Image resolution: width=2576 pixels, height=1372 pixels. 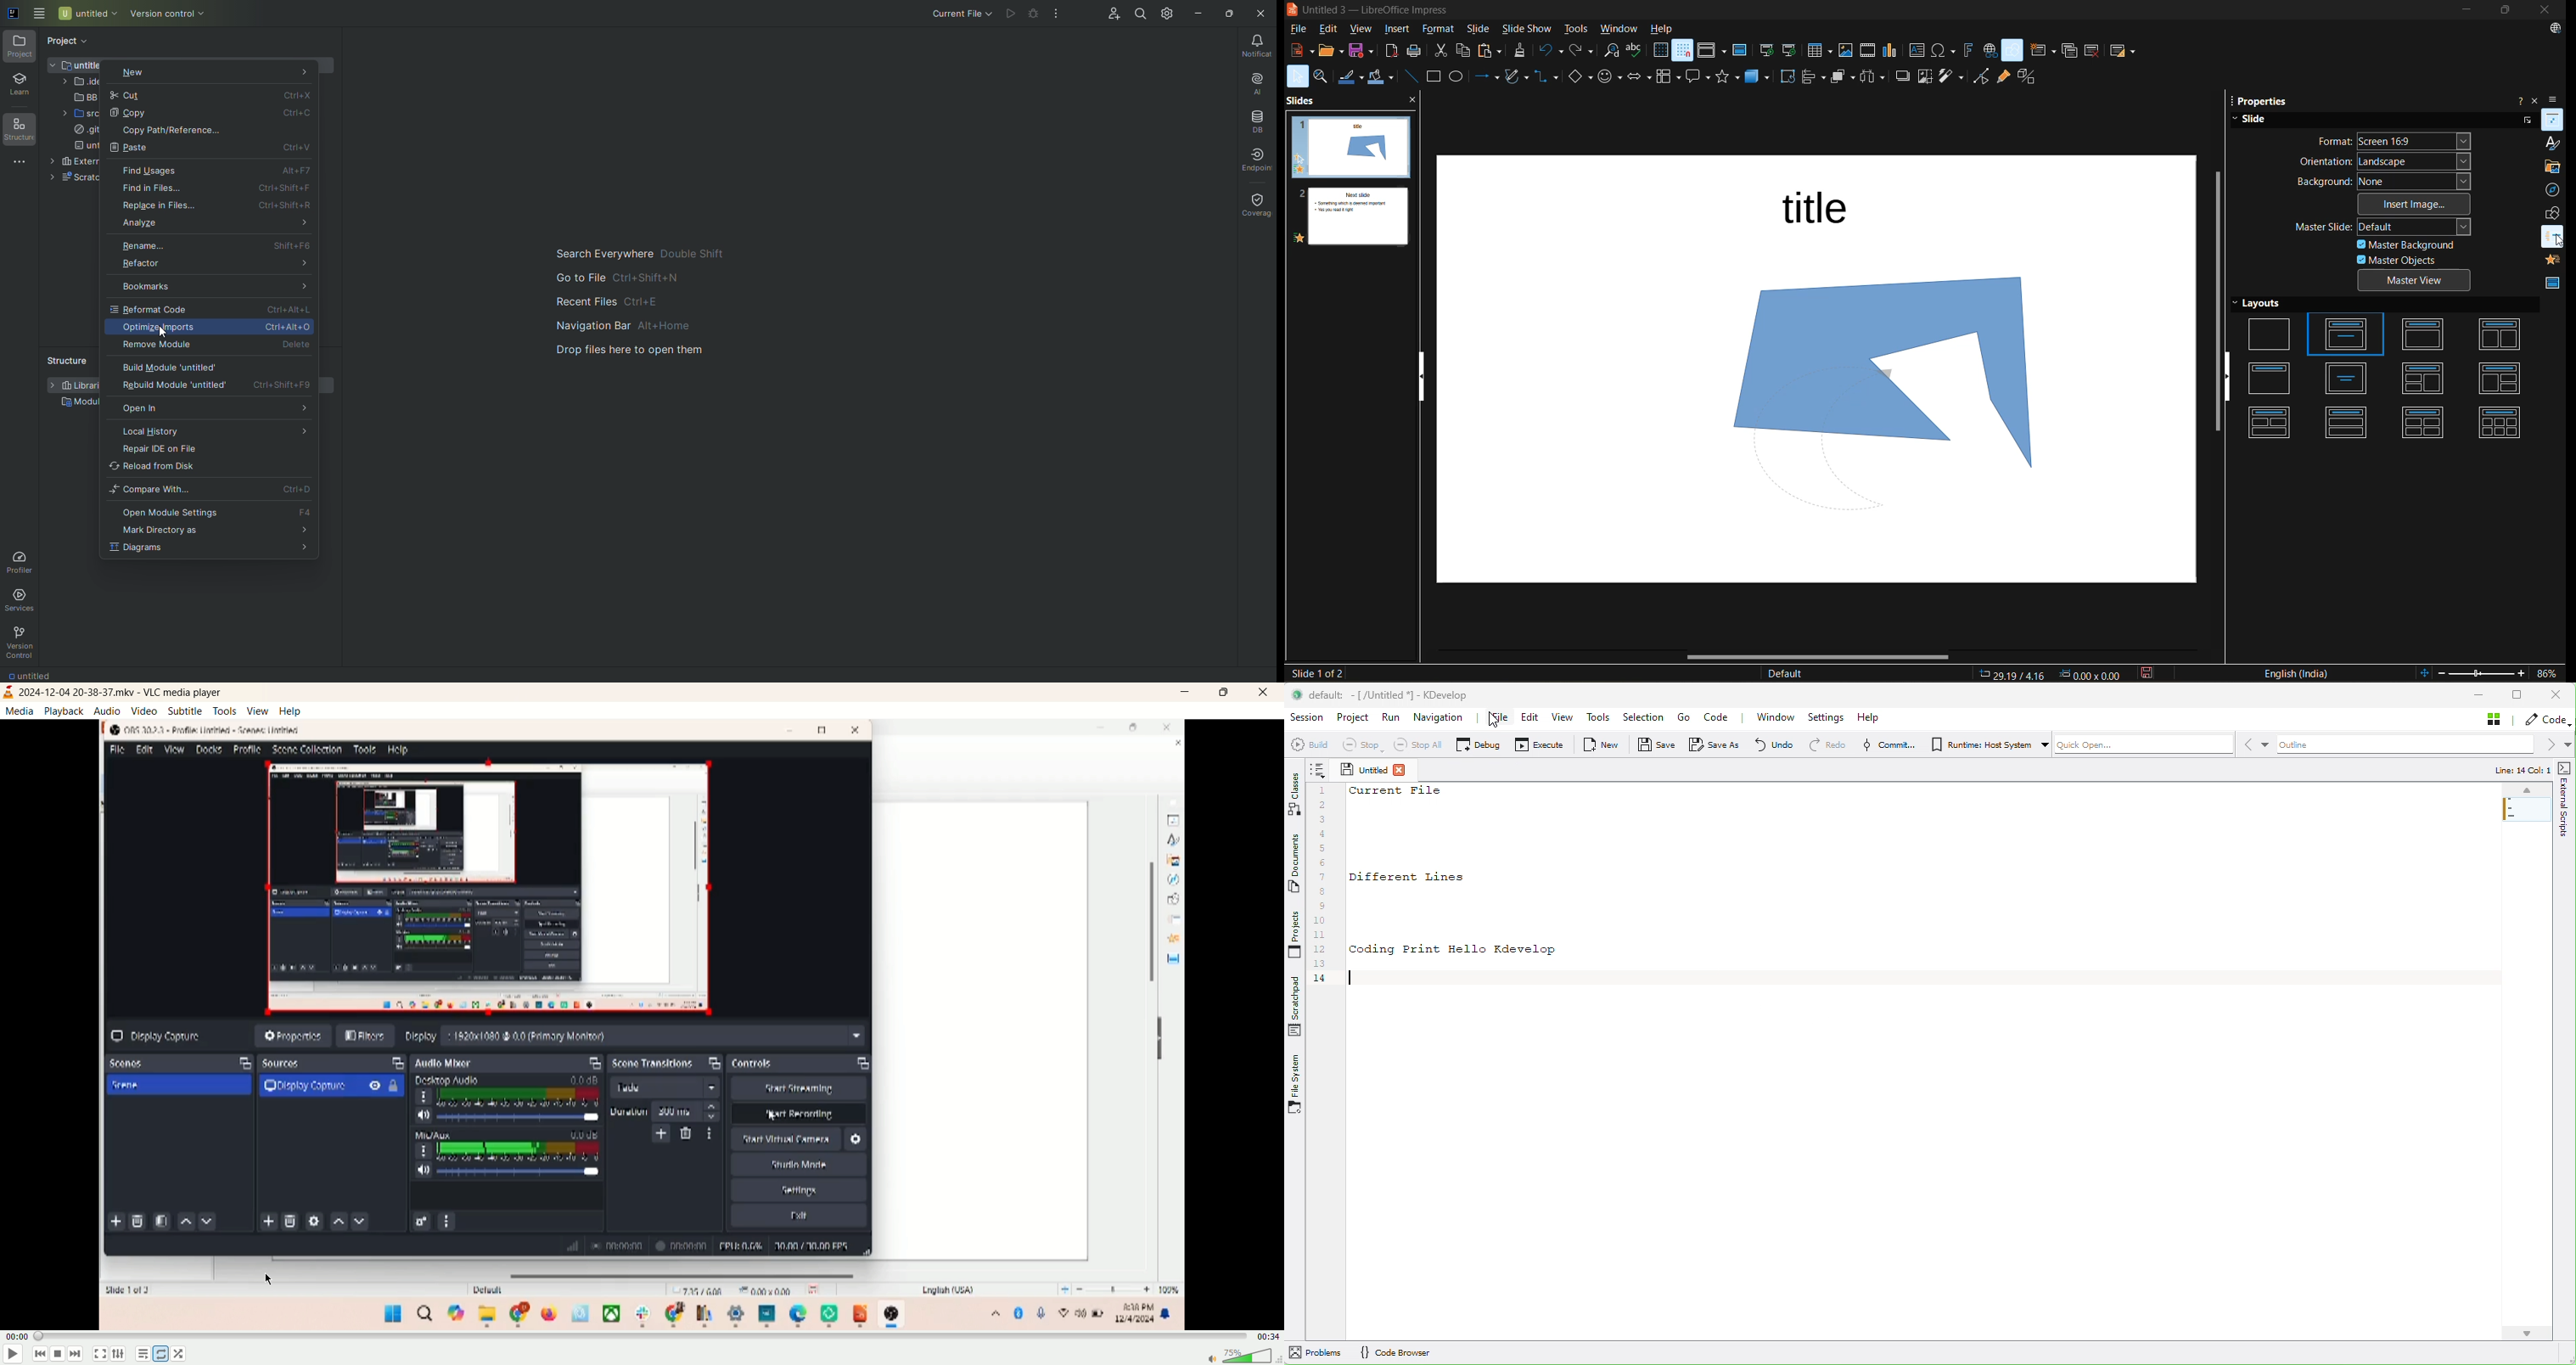 What do you see at coordinates (291, 711) in the screenshot?
I see `help` at bounding box center [291, 711].